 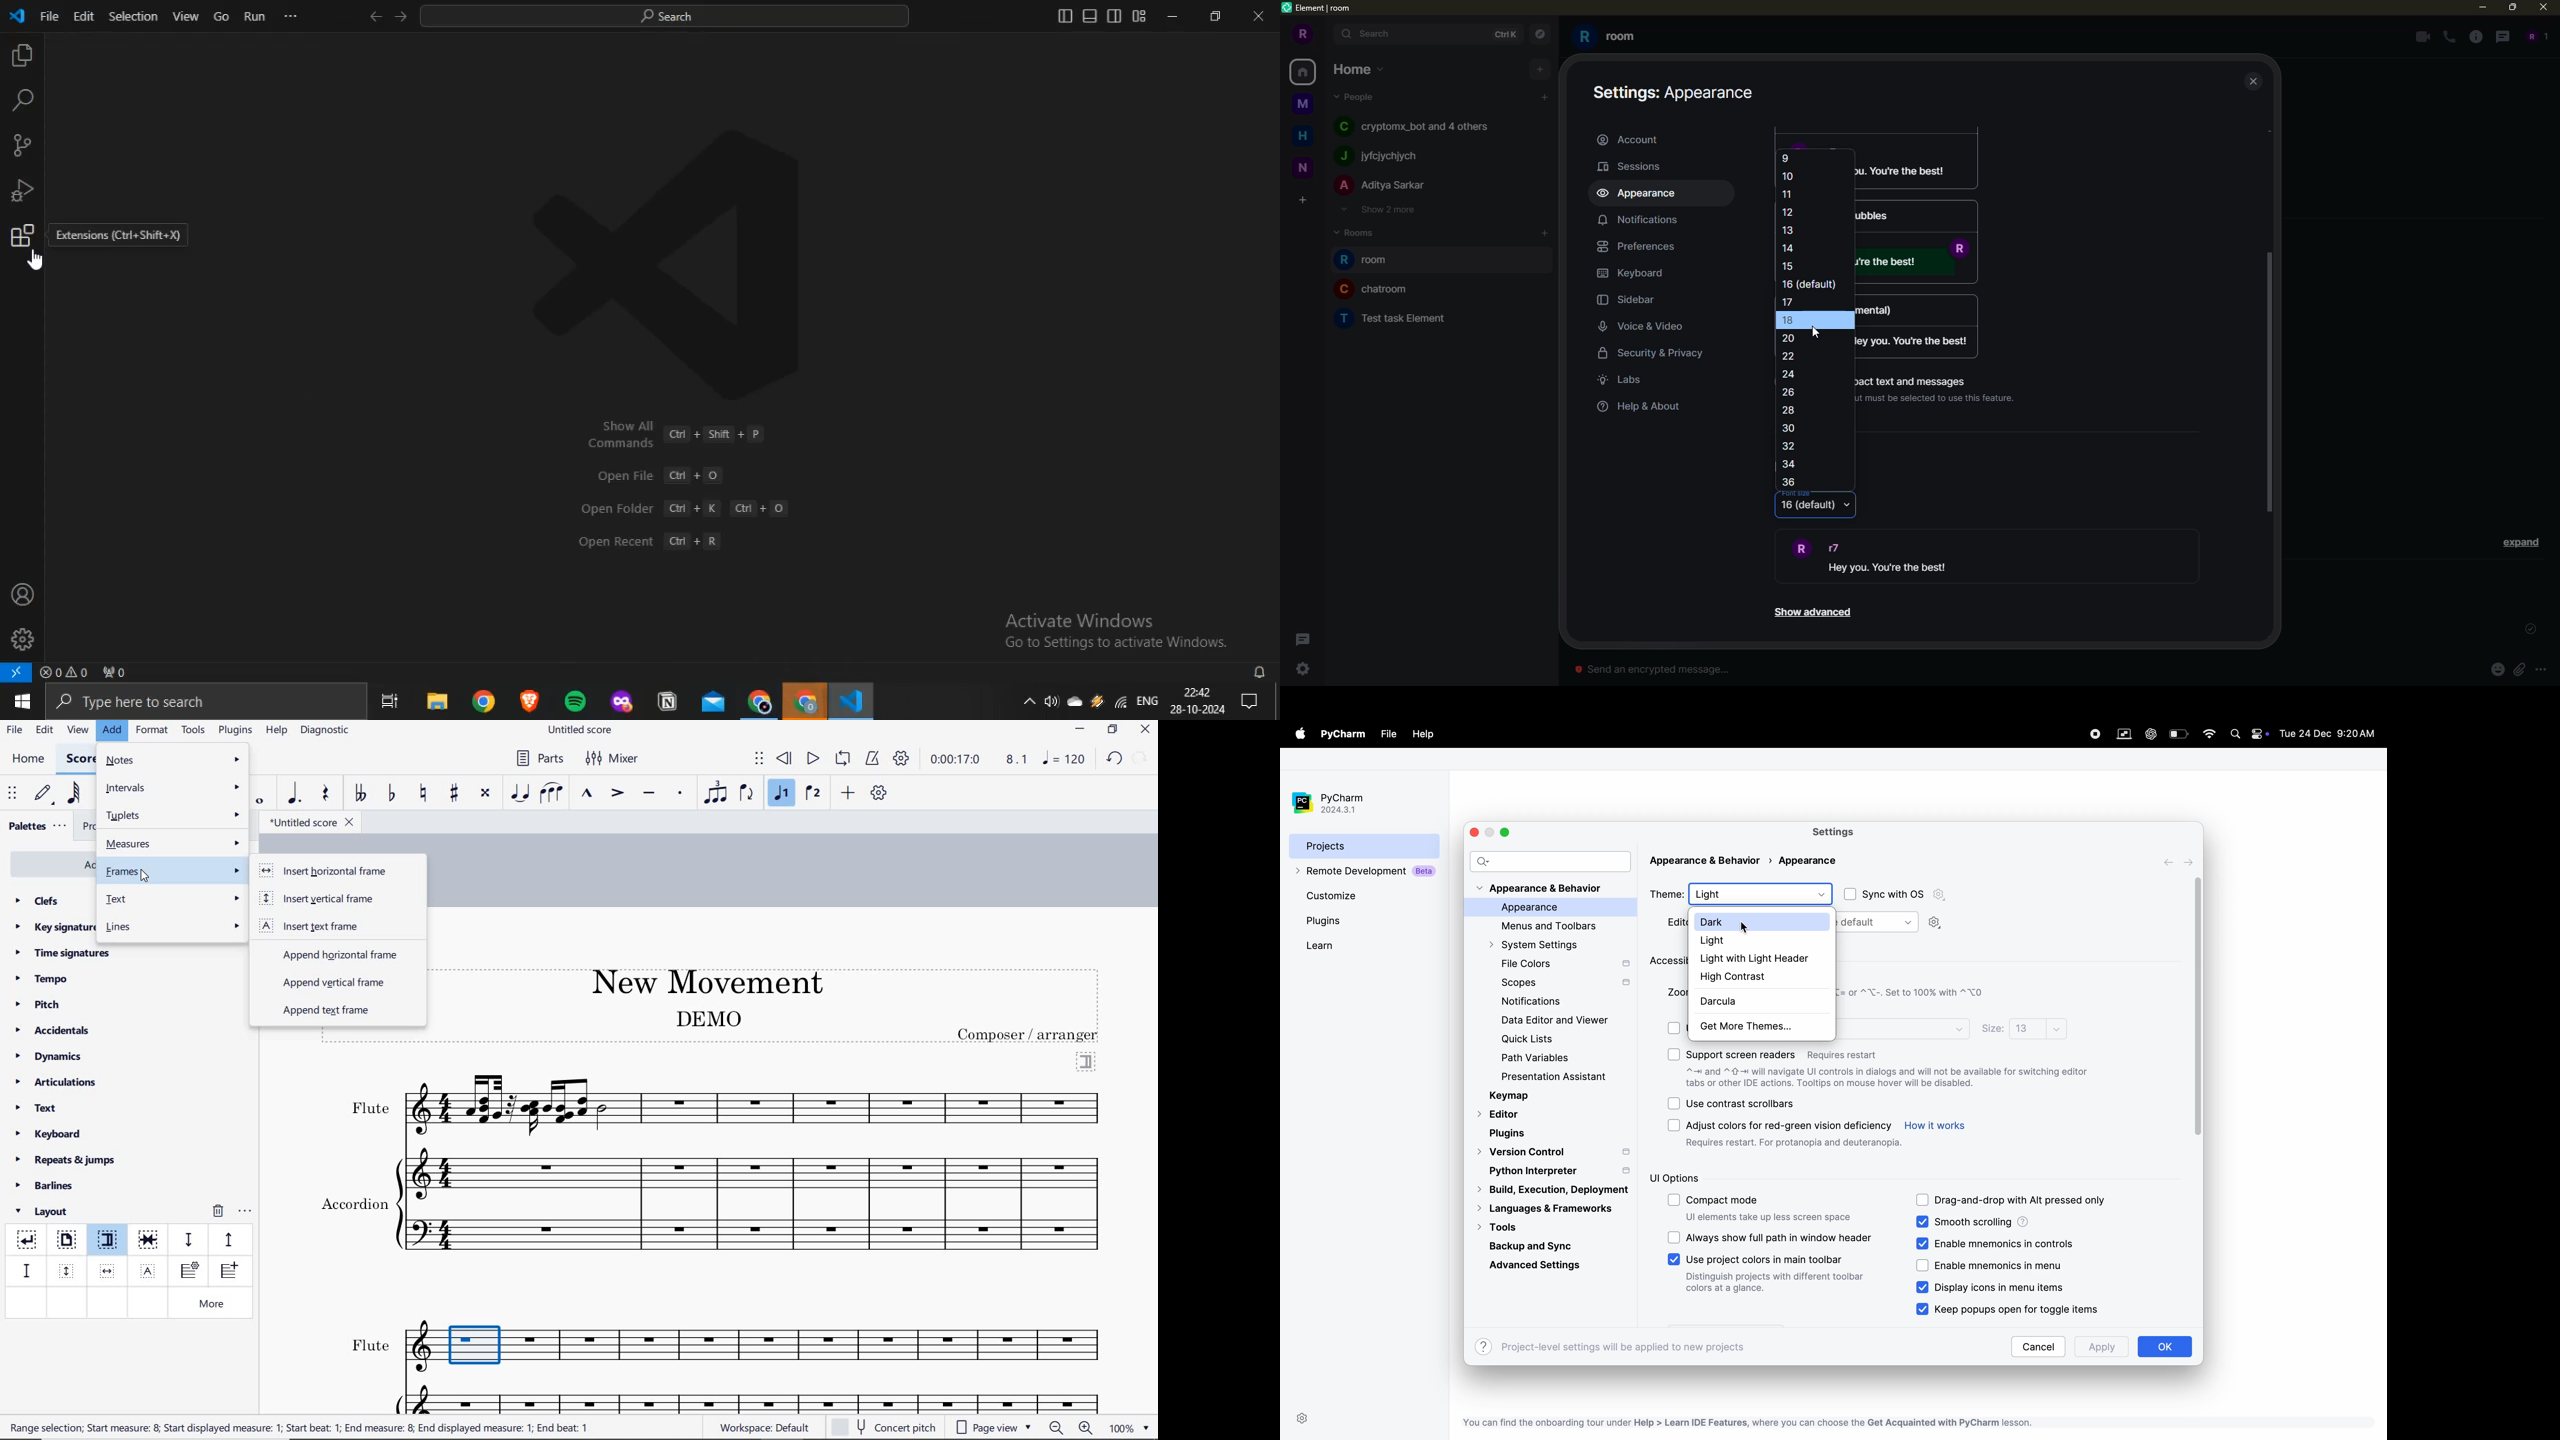 What do you see at coordinates (188, 1240) in the screenshot?
I see `staff spacer sown` at bounding box center [188, 1240].